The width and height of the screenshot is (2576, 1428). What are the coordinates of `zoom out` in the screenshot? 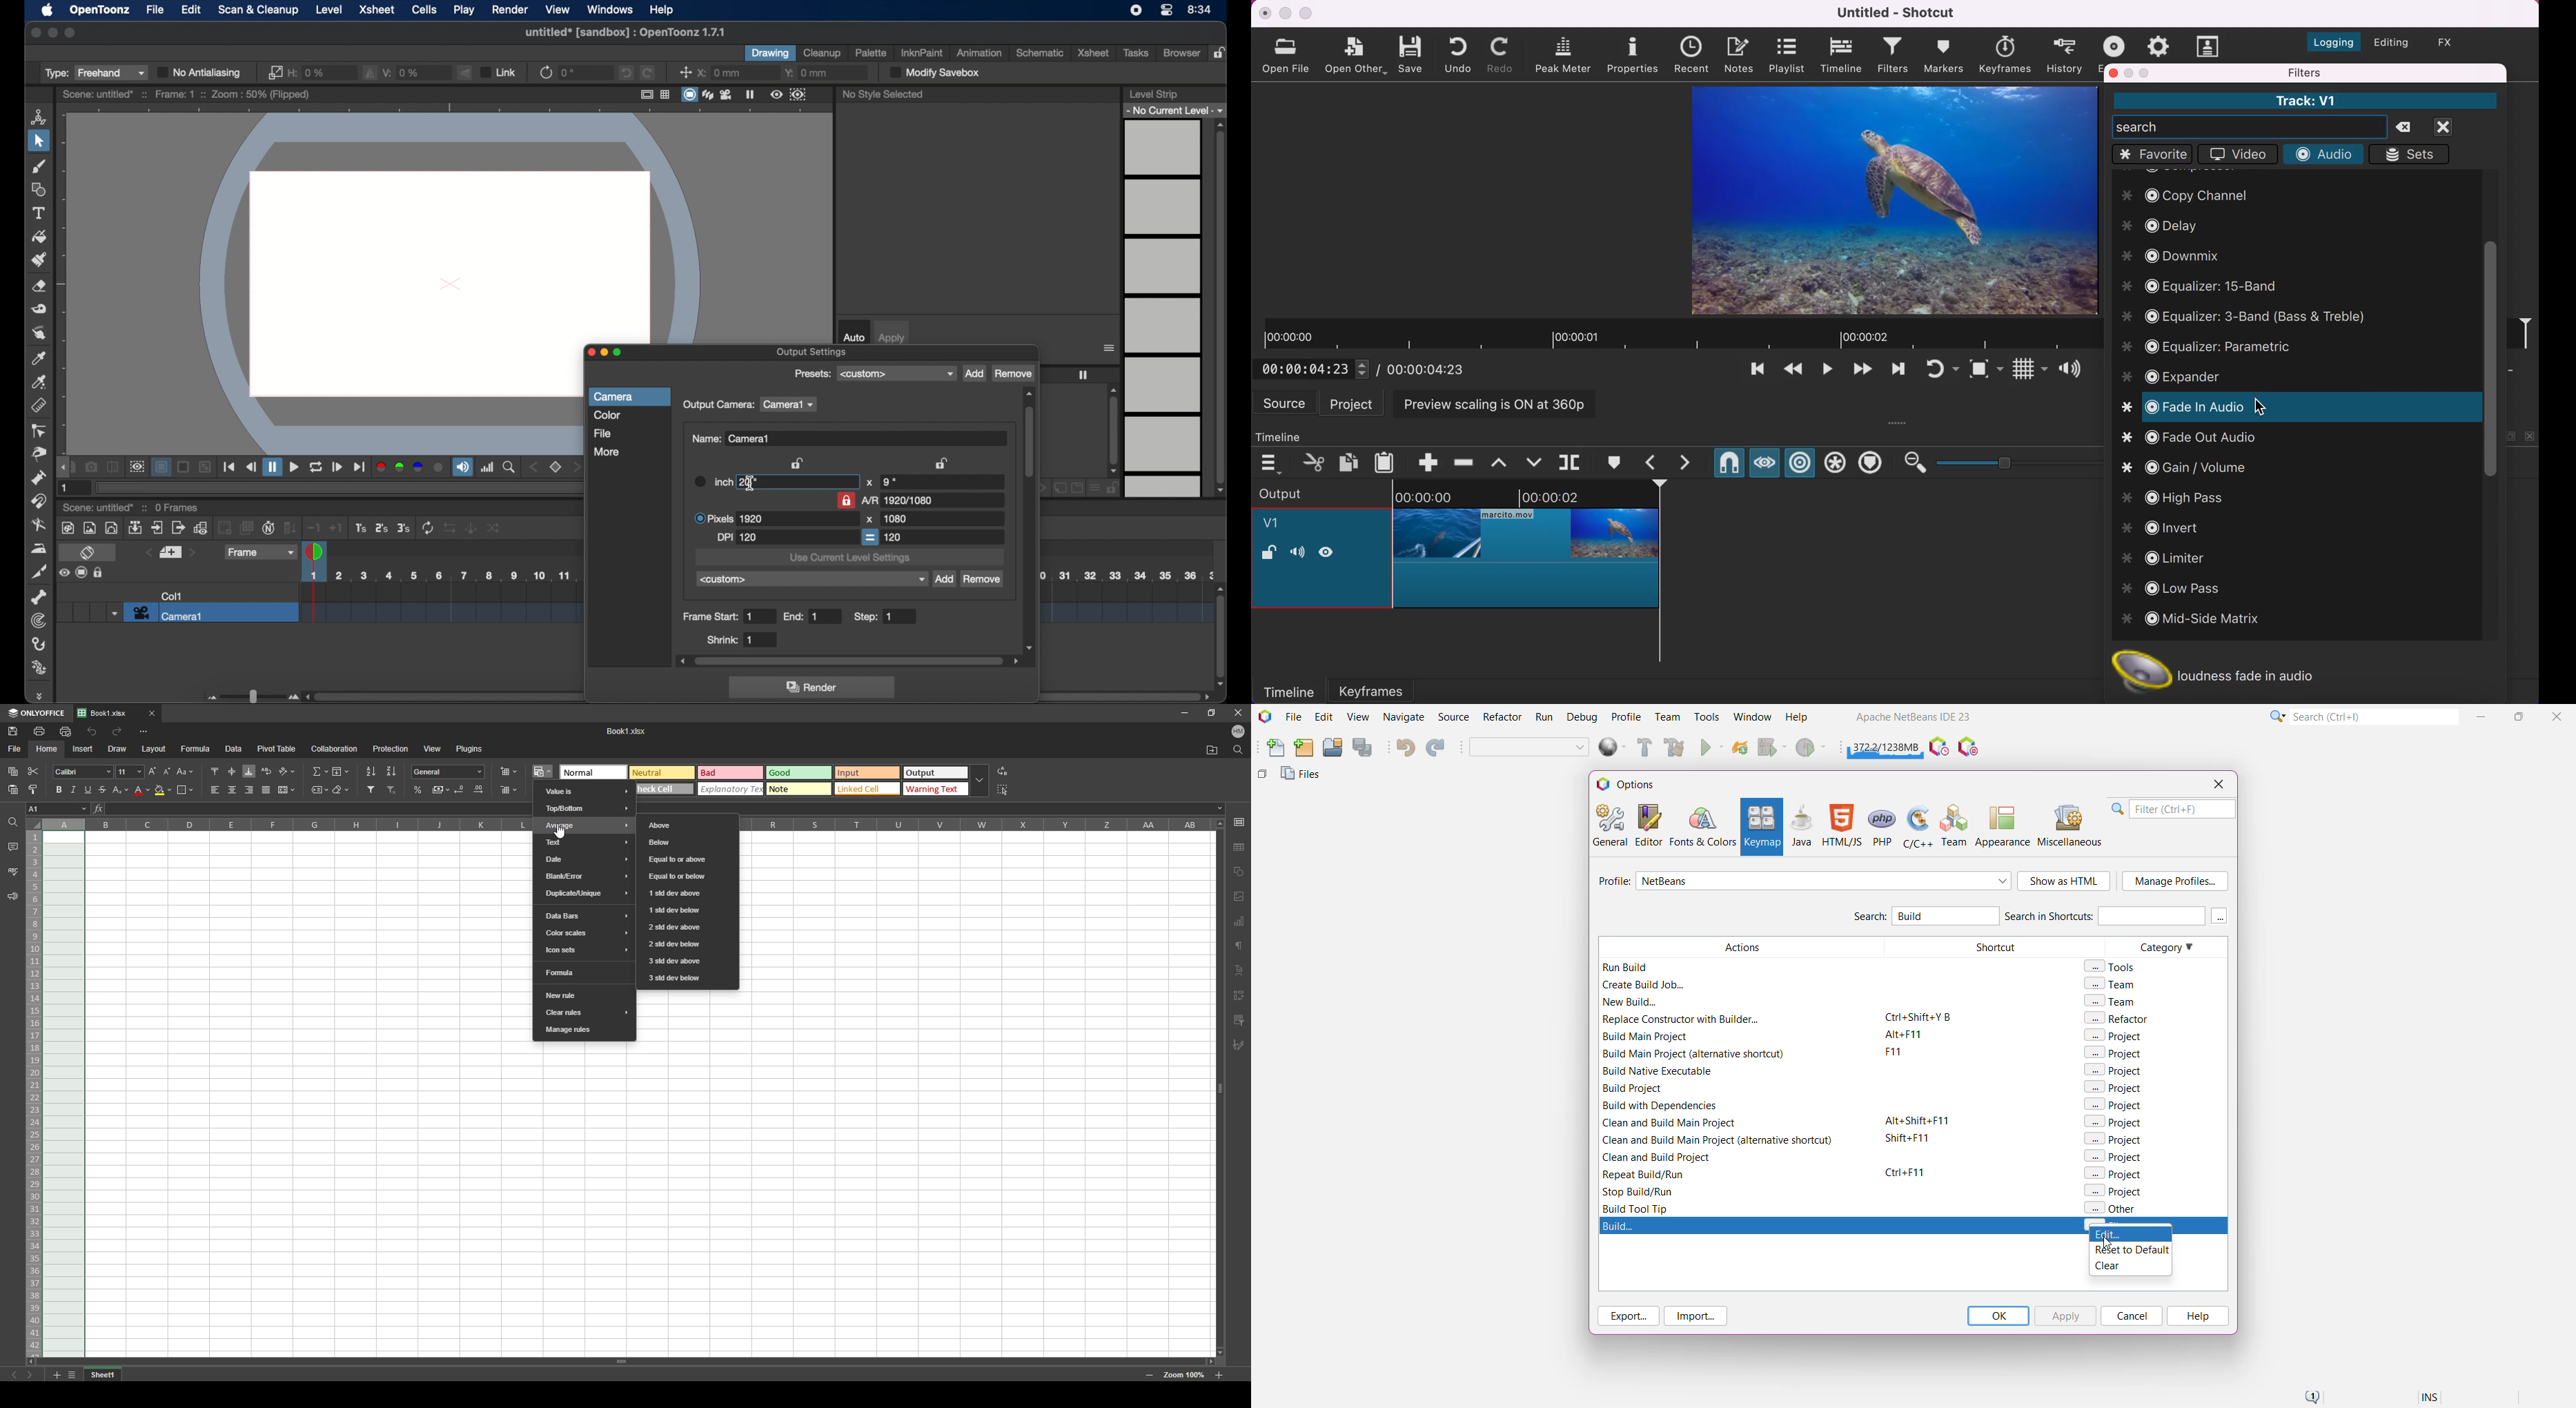 It's located at (1914, 463).